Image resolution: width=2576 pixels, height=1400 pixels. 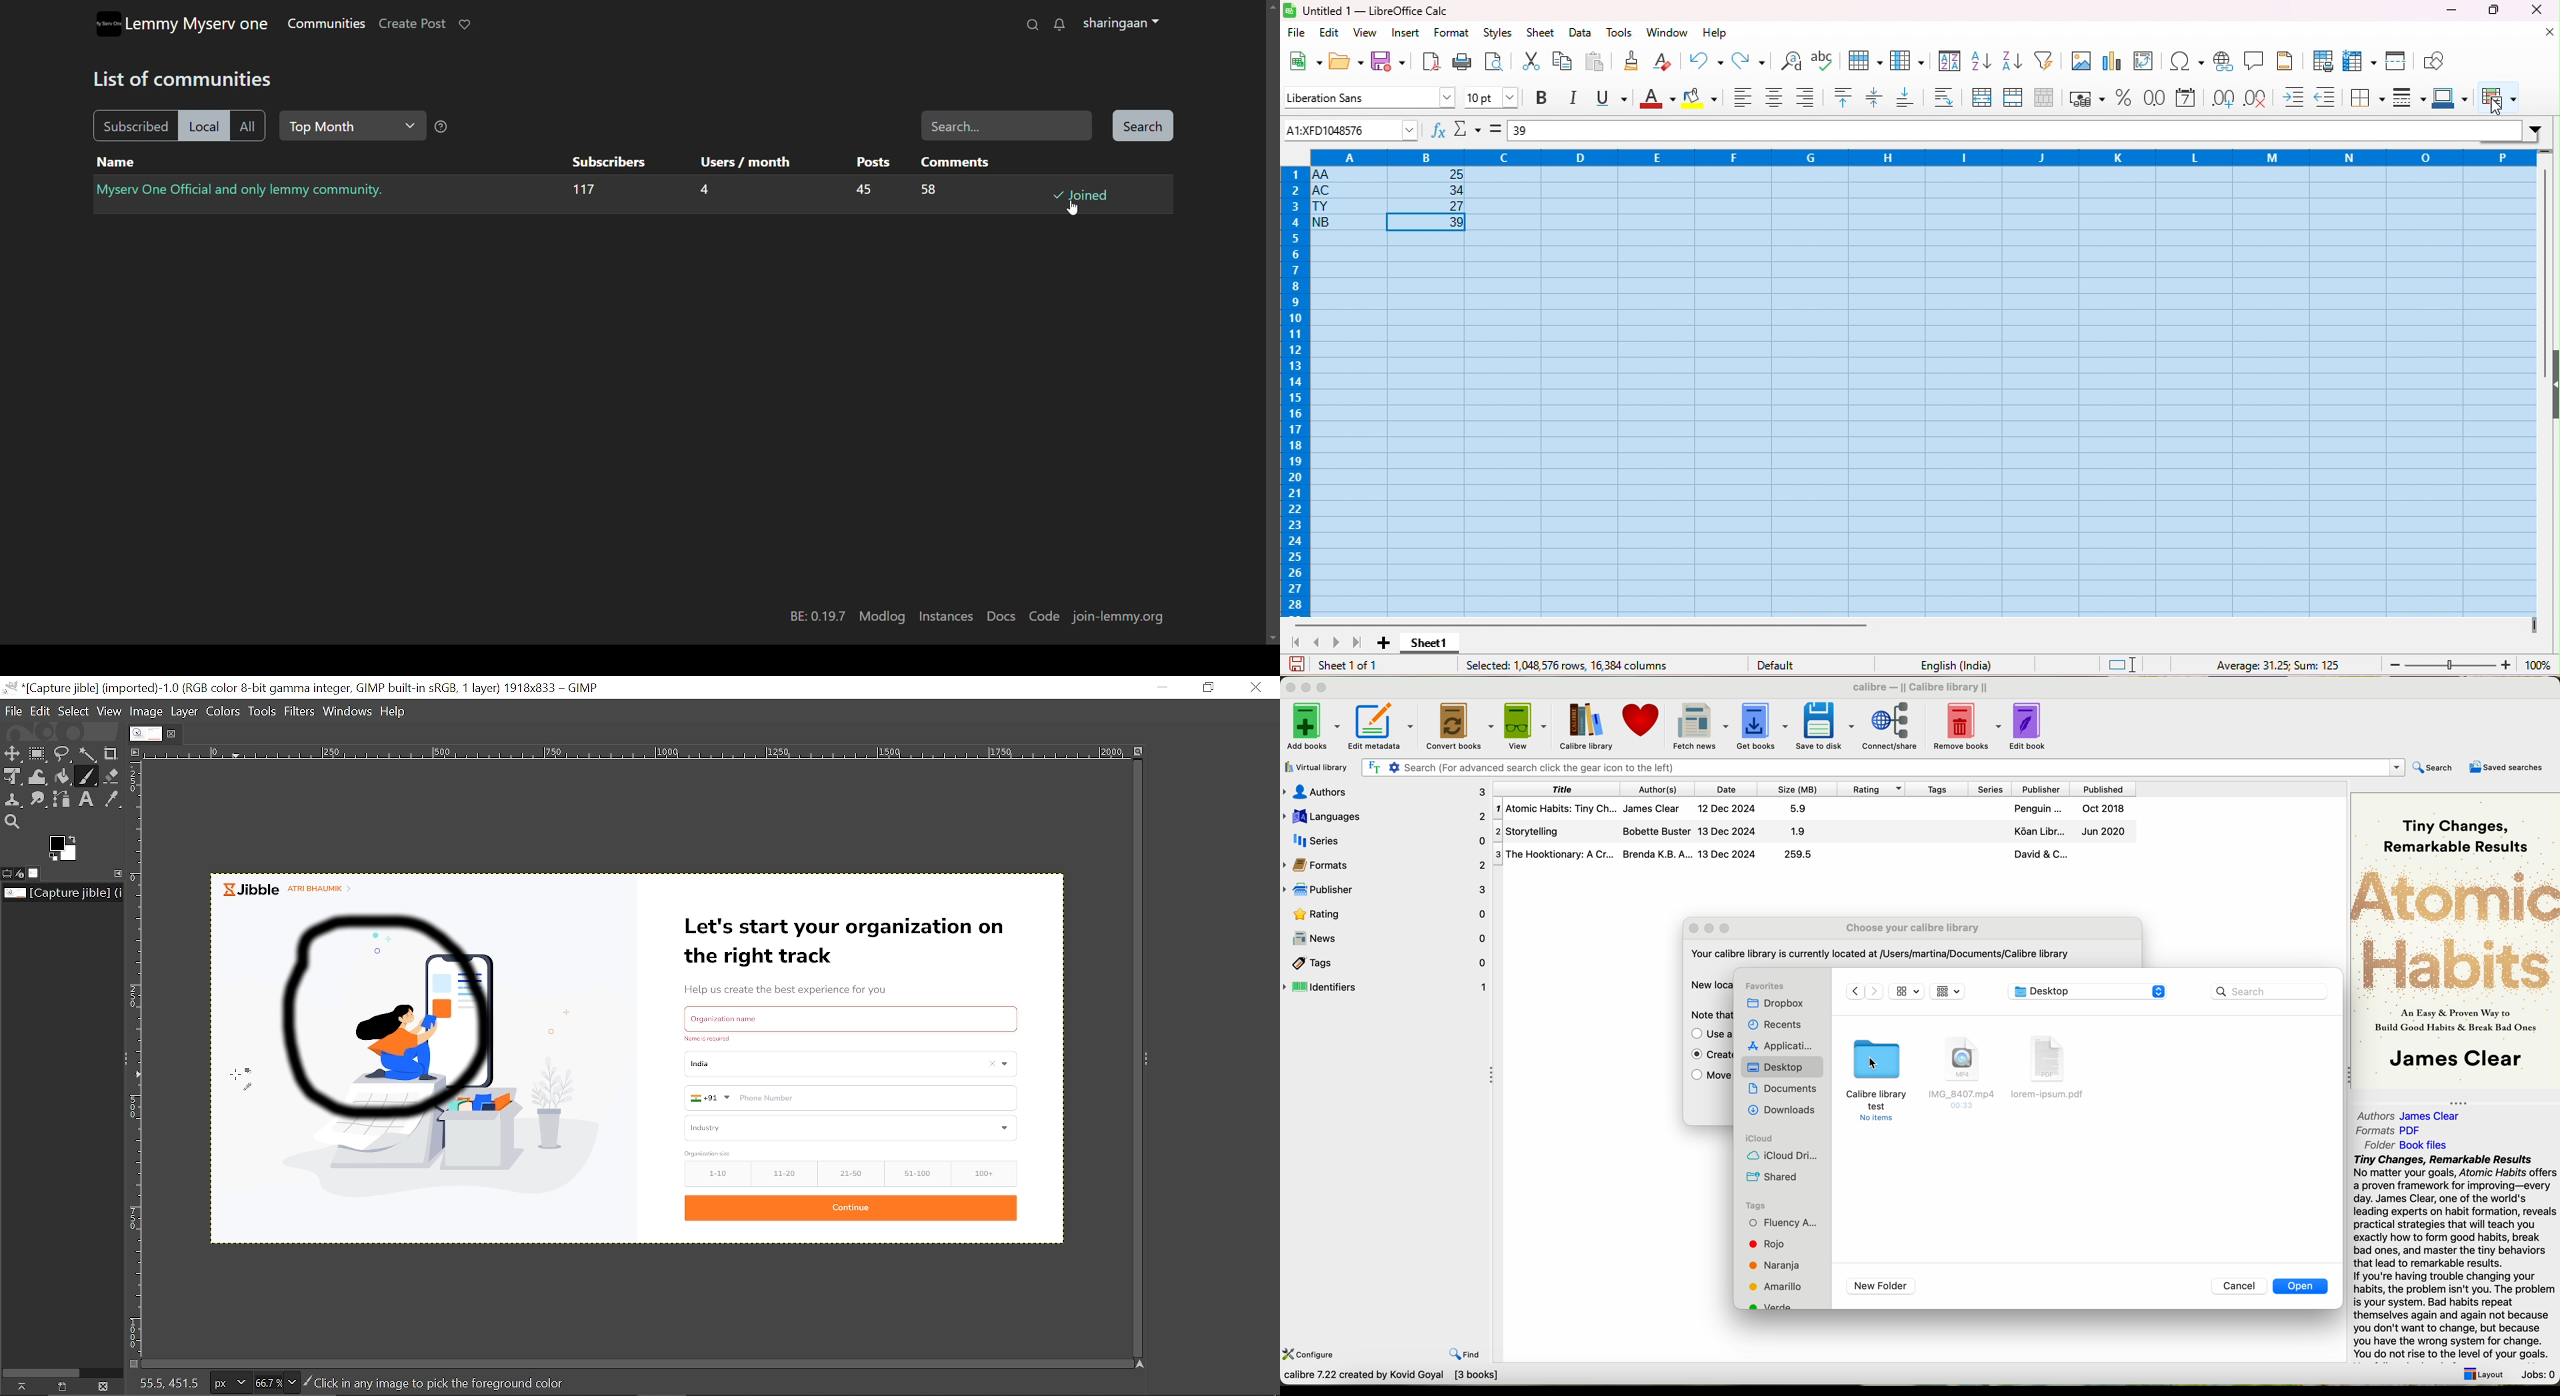 I want to click on fetch news, so click(x=1699, y=725).